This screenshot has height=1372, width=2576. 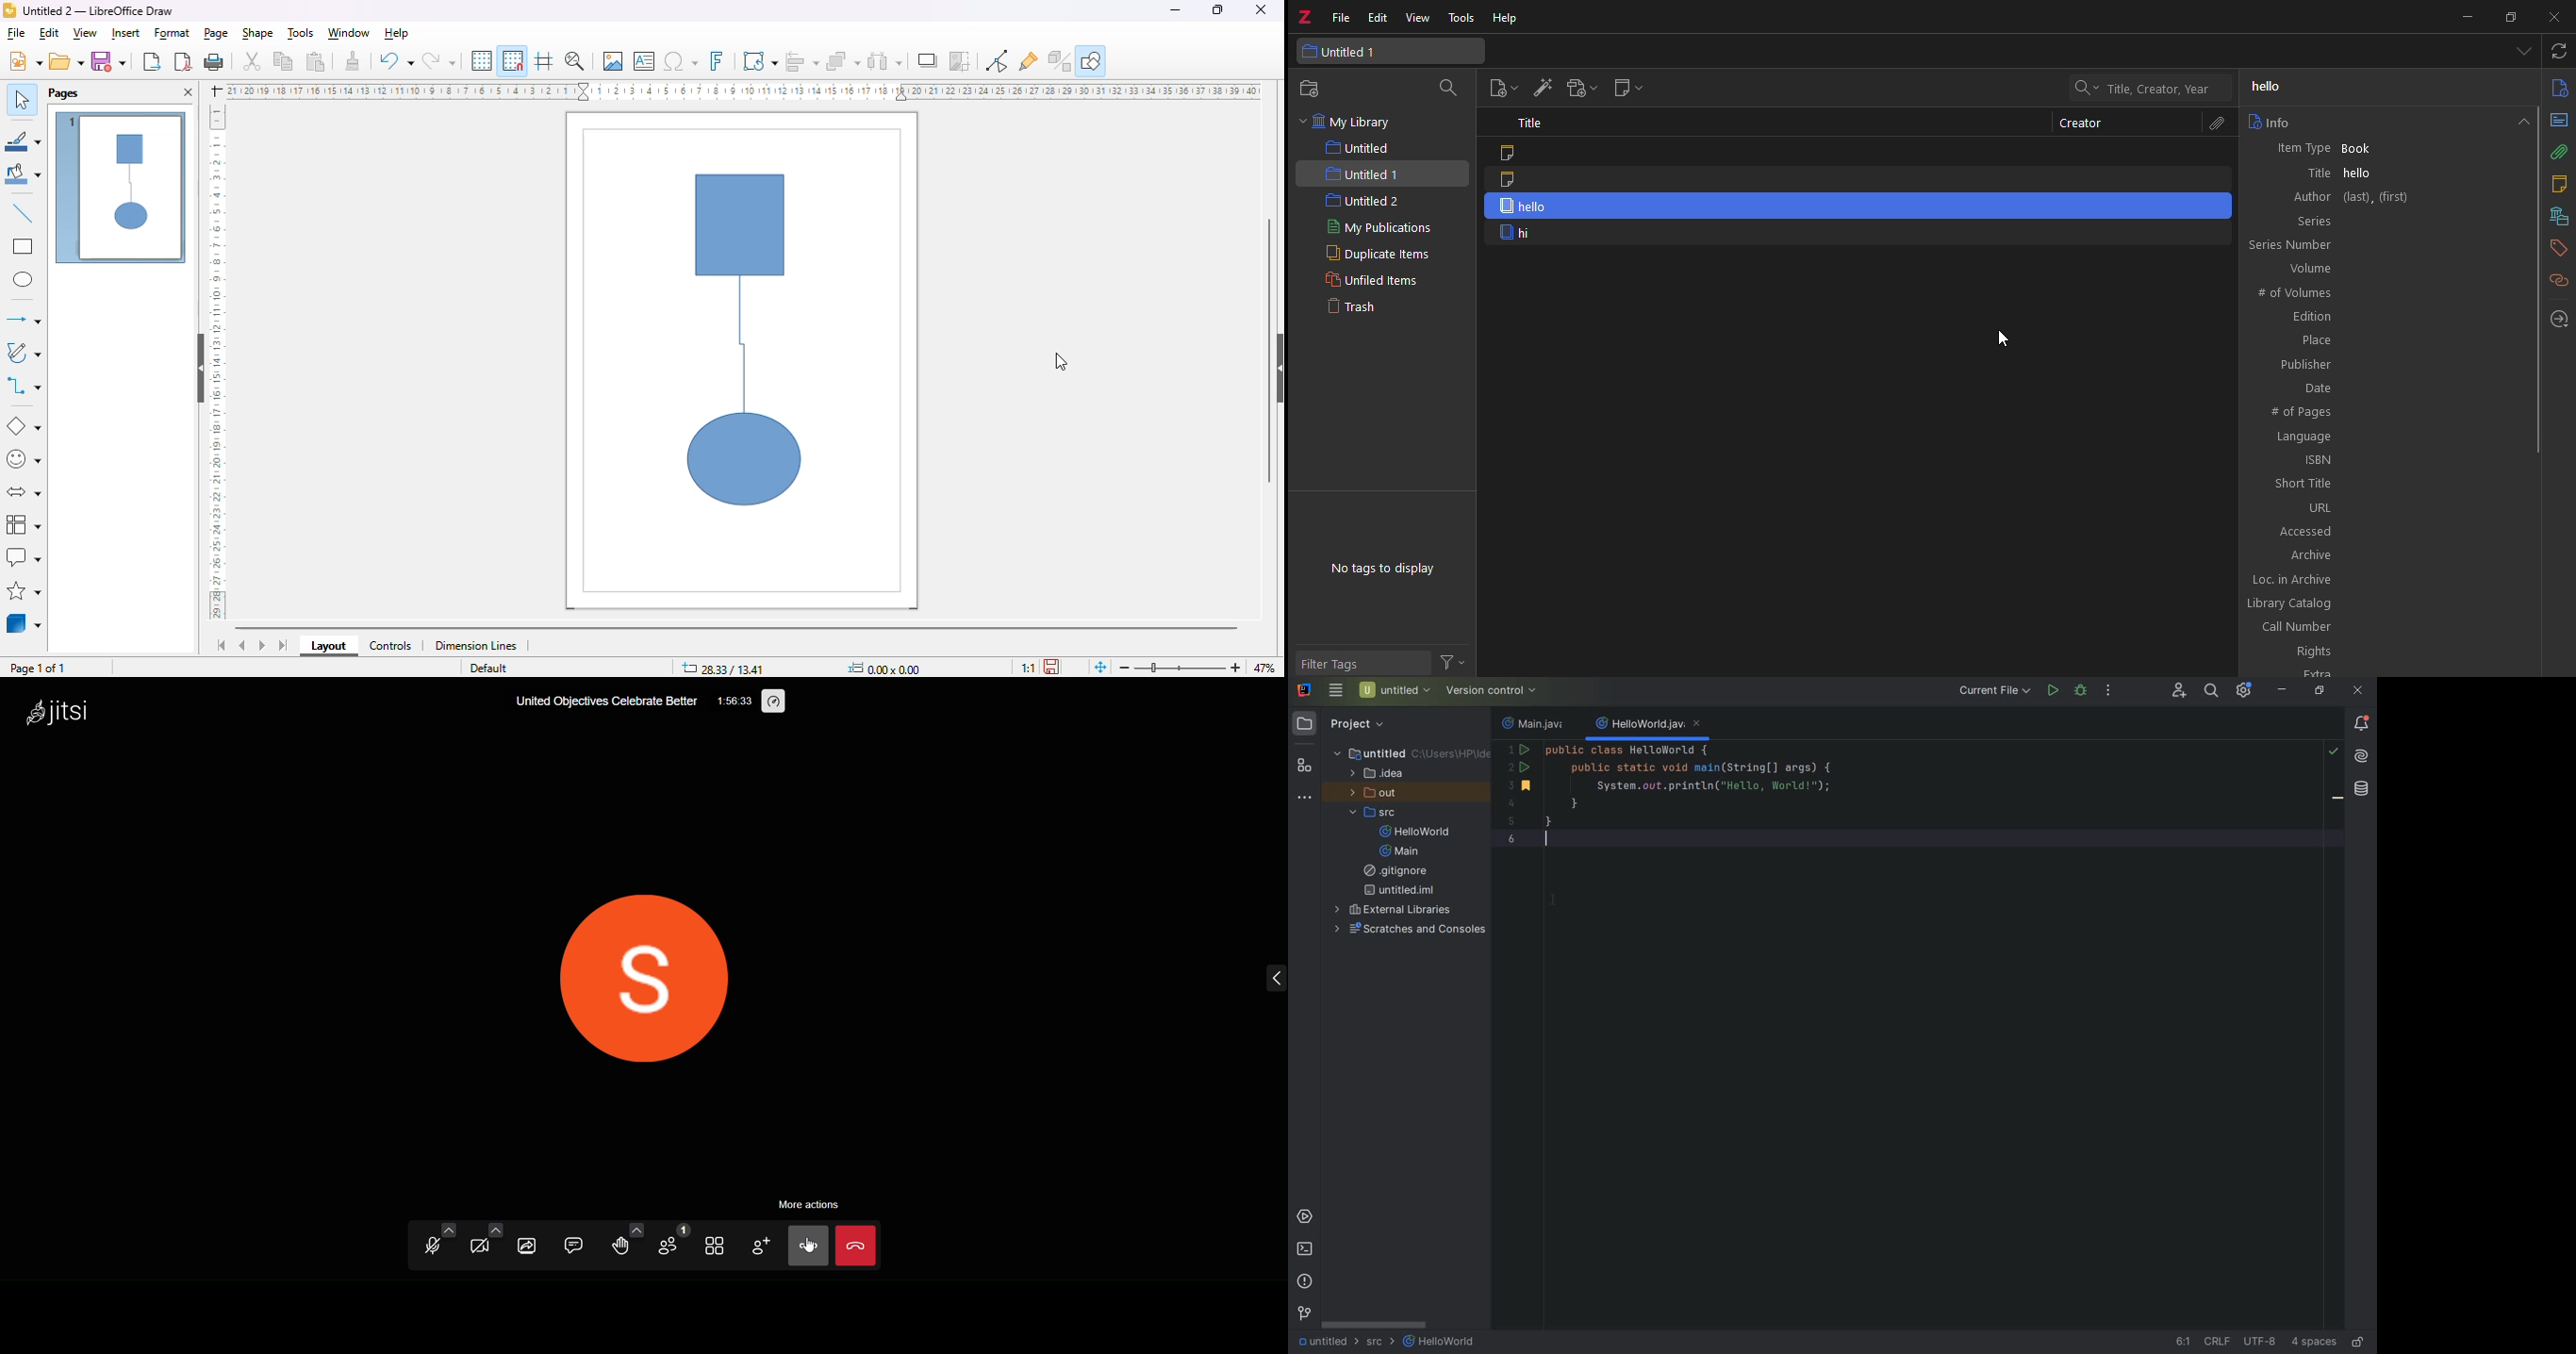 What do you see at coordinates (1175, 10) in the screenshot?
I see `minimize` at bounding box center [1175, 10].